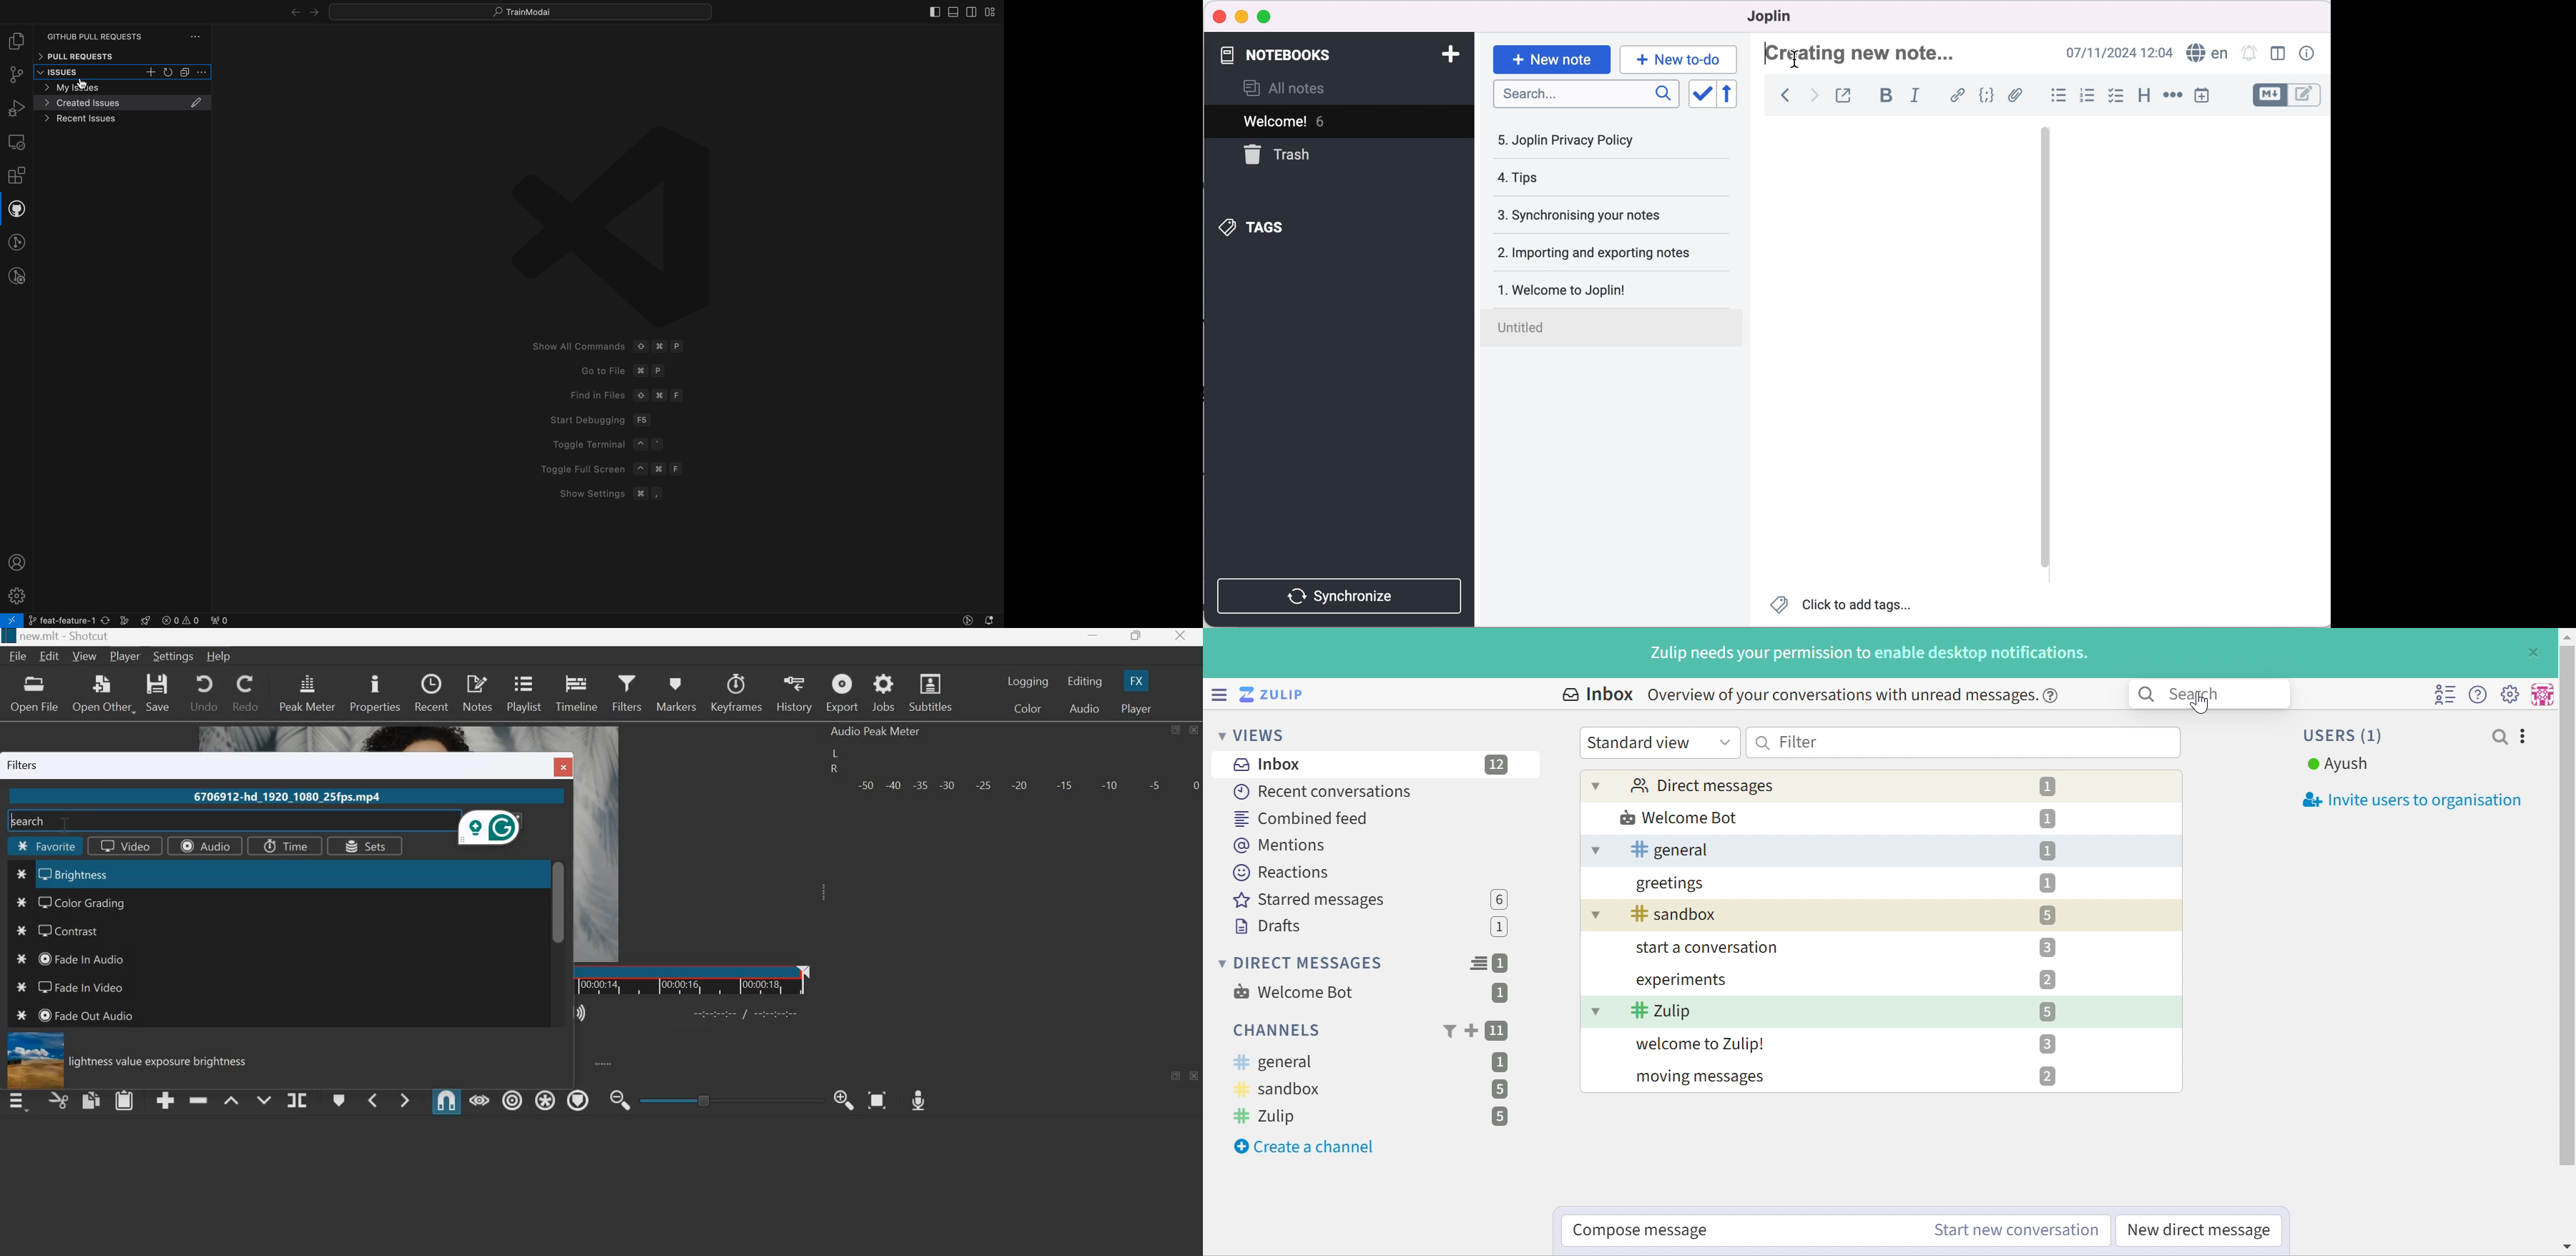 This screenshot has width=2576, height=1260. Describe the element at coordinates (1704, 785) in the screenshot. I see `Direct messages` at that location.